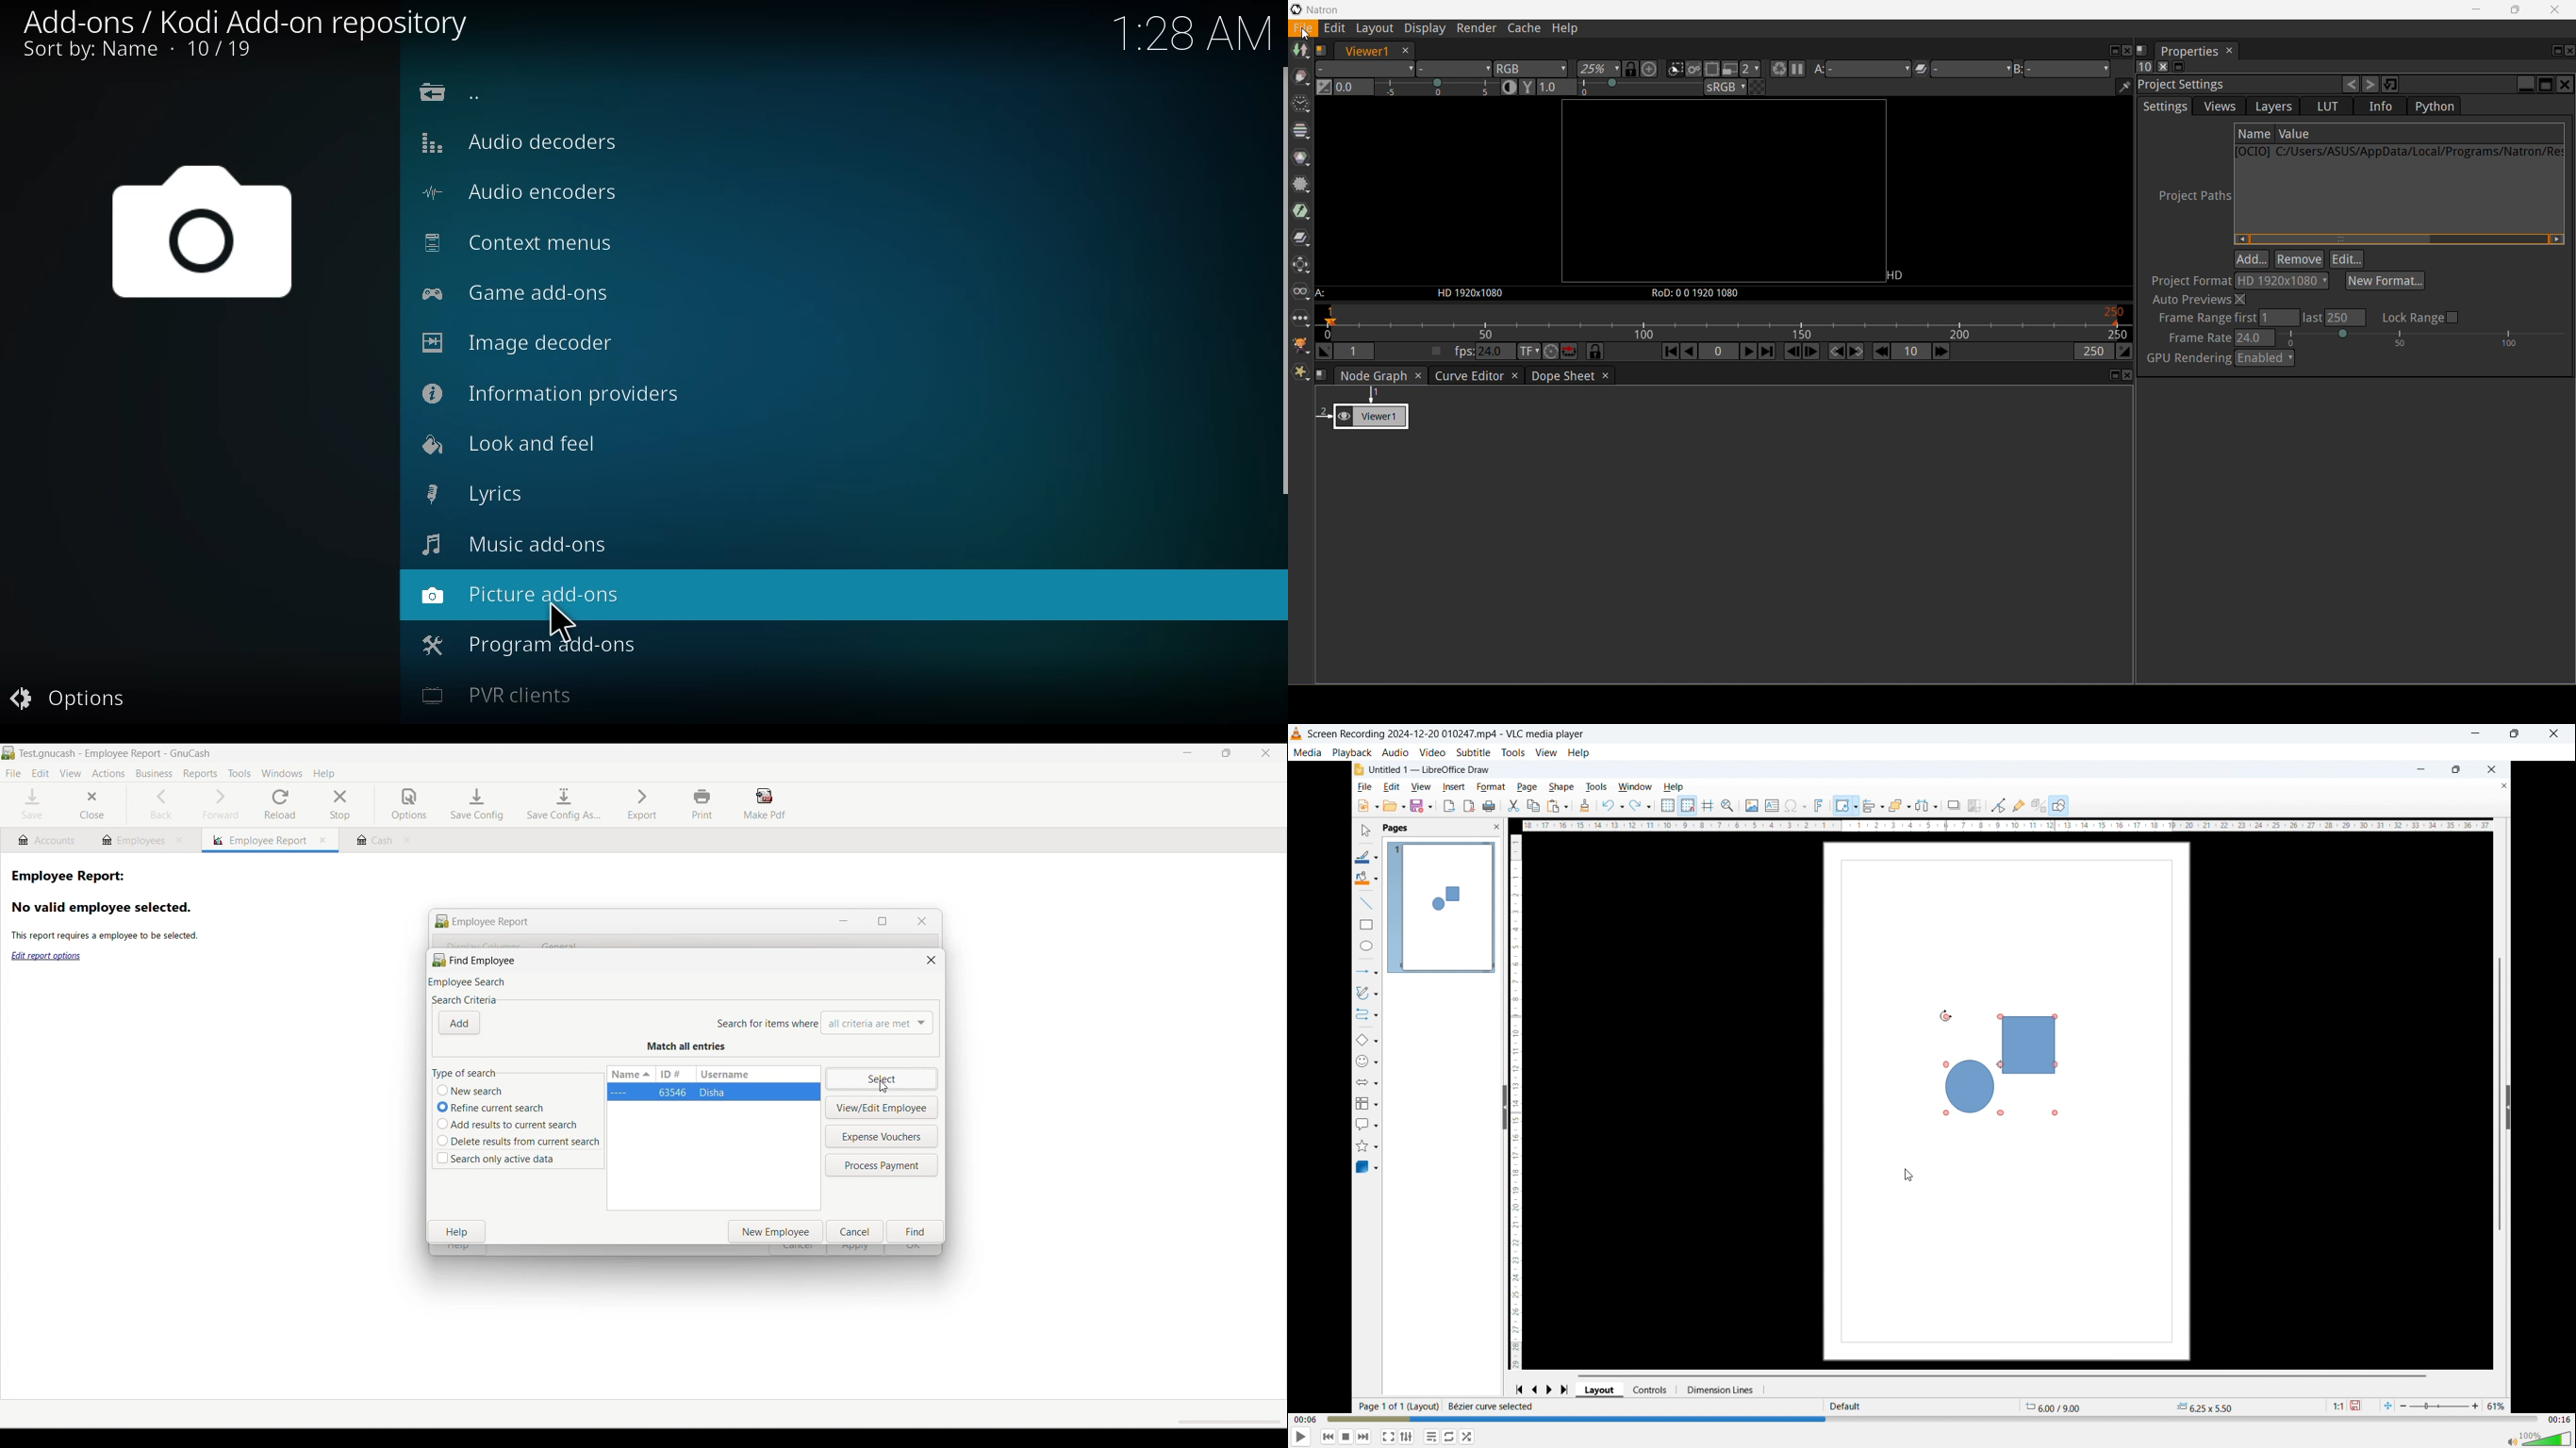  I want to click on Project Paths, so click(2182, 196).